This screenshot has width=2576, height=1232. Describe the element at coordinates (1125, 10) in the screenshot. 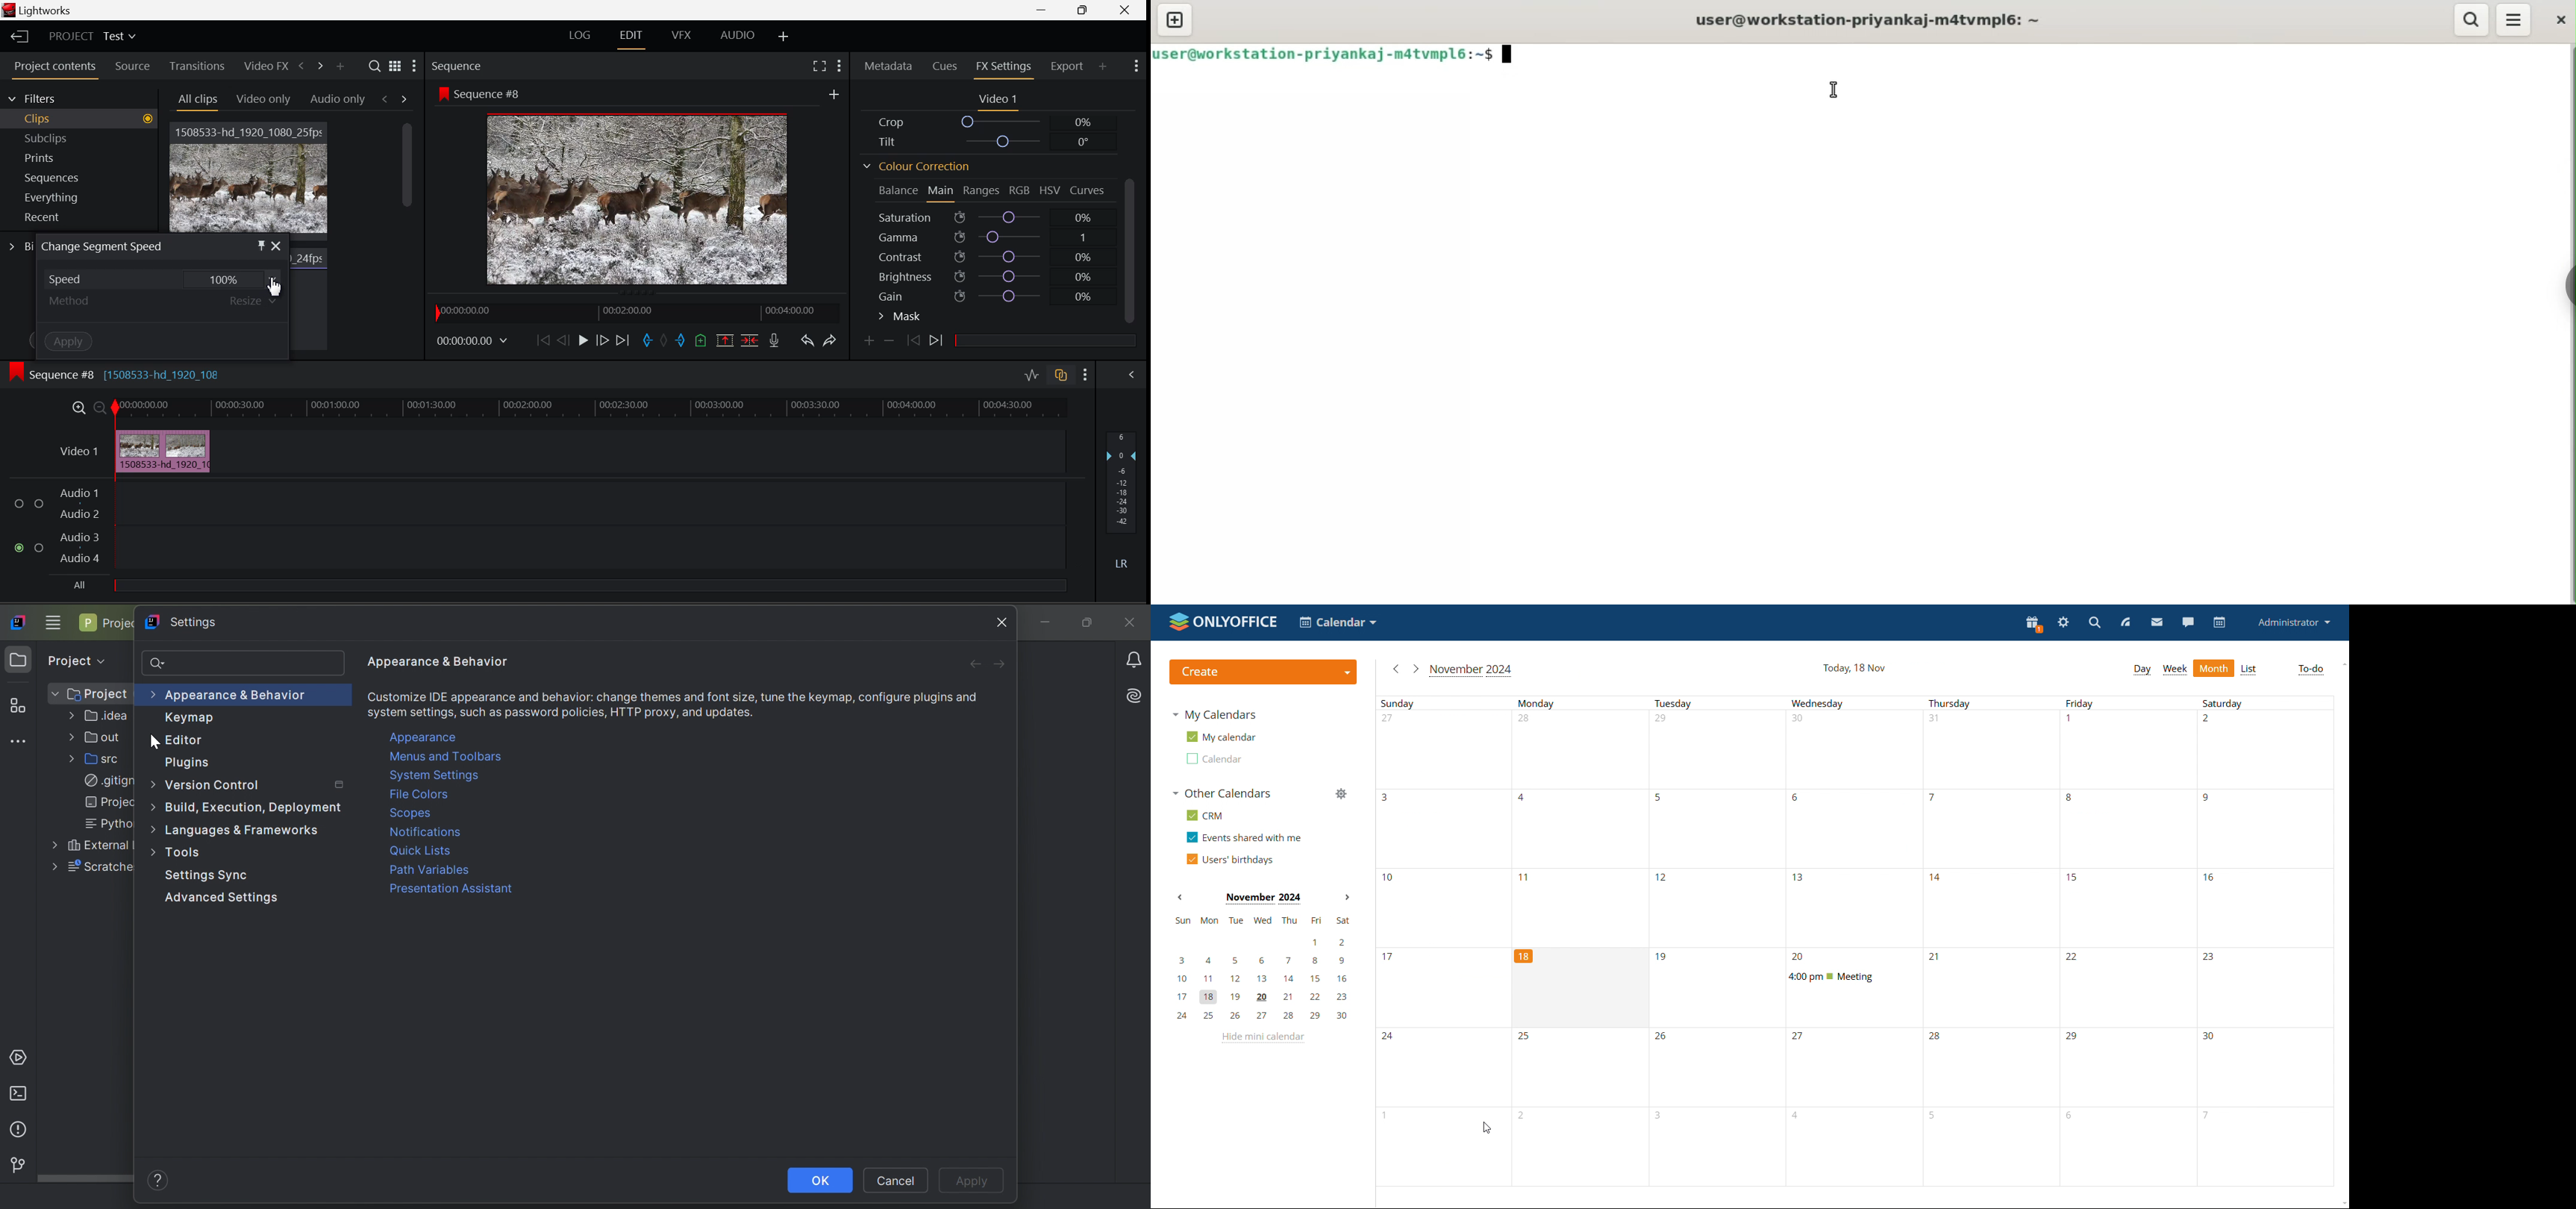

I see `Close` at that location.